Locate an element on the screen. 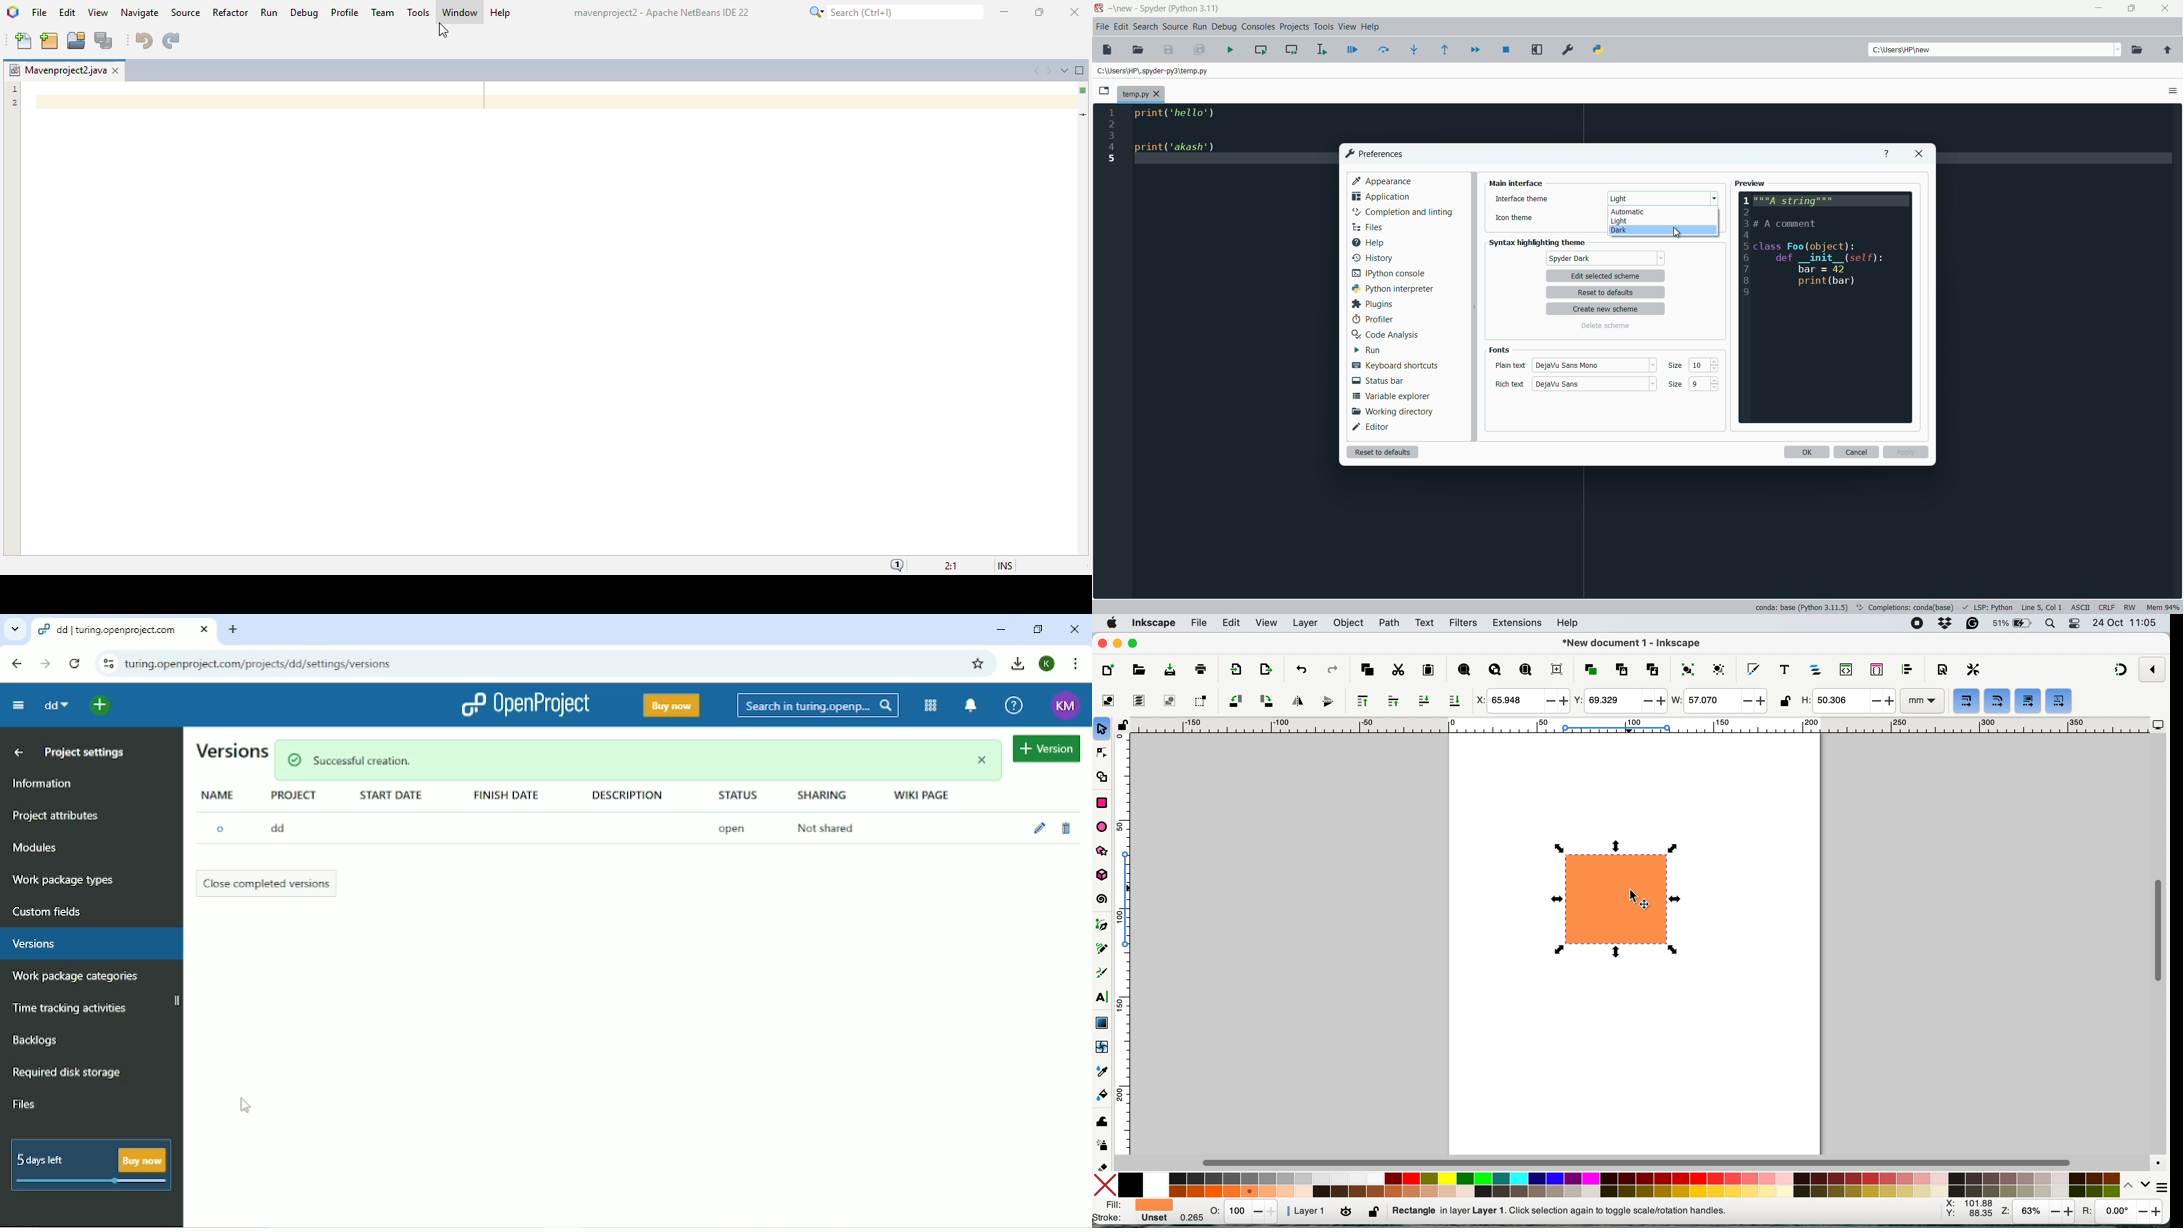  color palatte is located at coordinates (1620, 1183).